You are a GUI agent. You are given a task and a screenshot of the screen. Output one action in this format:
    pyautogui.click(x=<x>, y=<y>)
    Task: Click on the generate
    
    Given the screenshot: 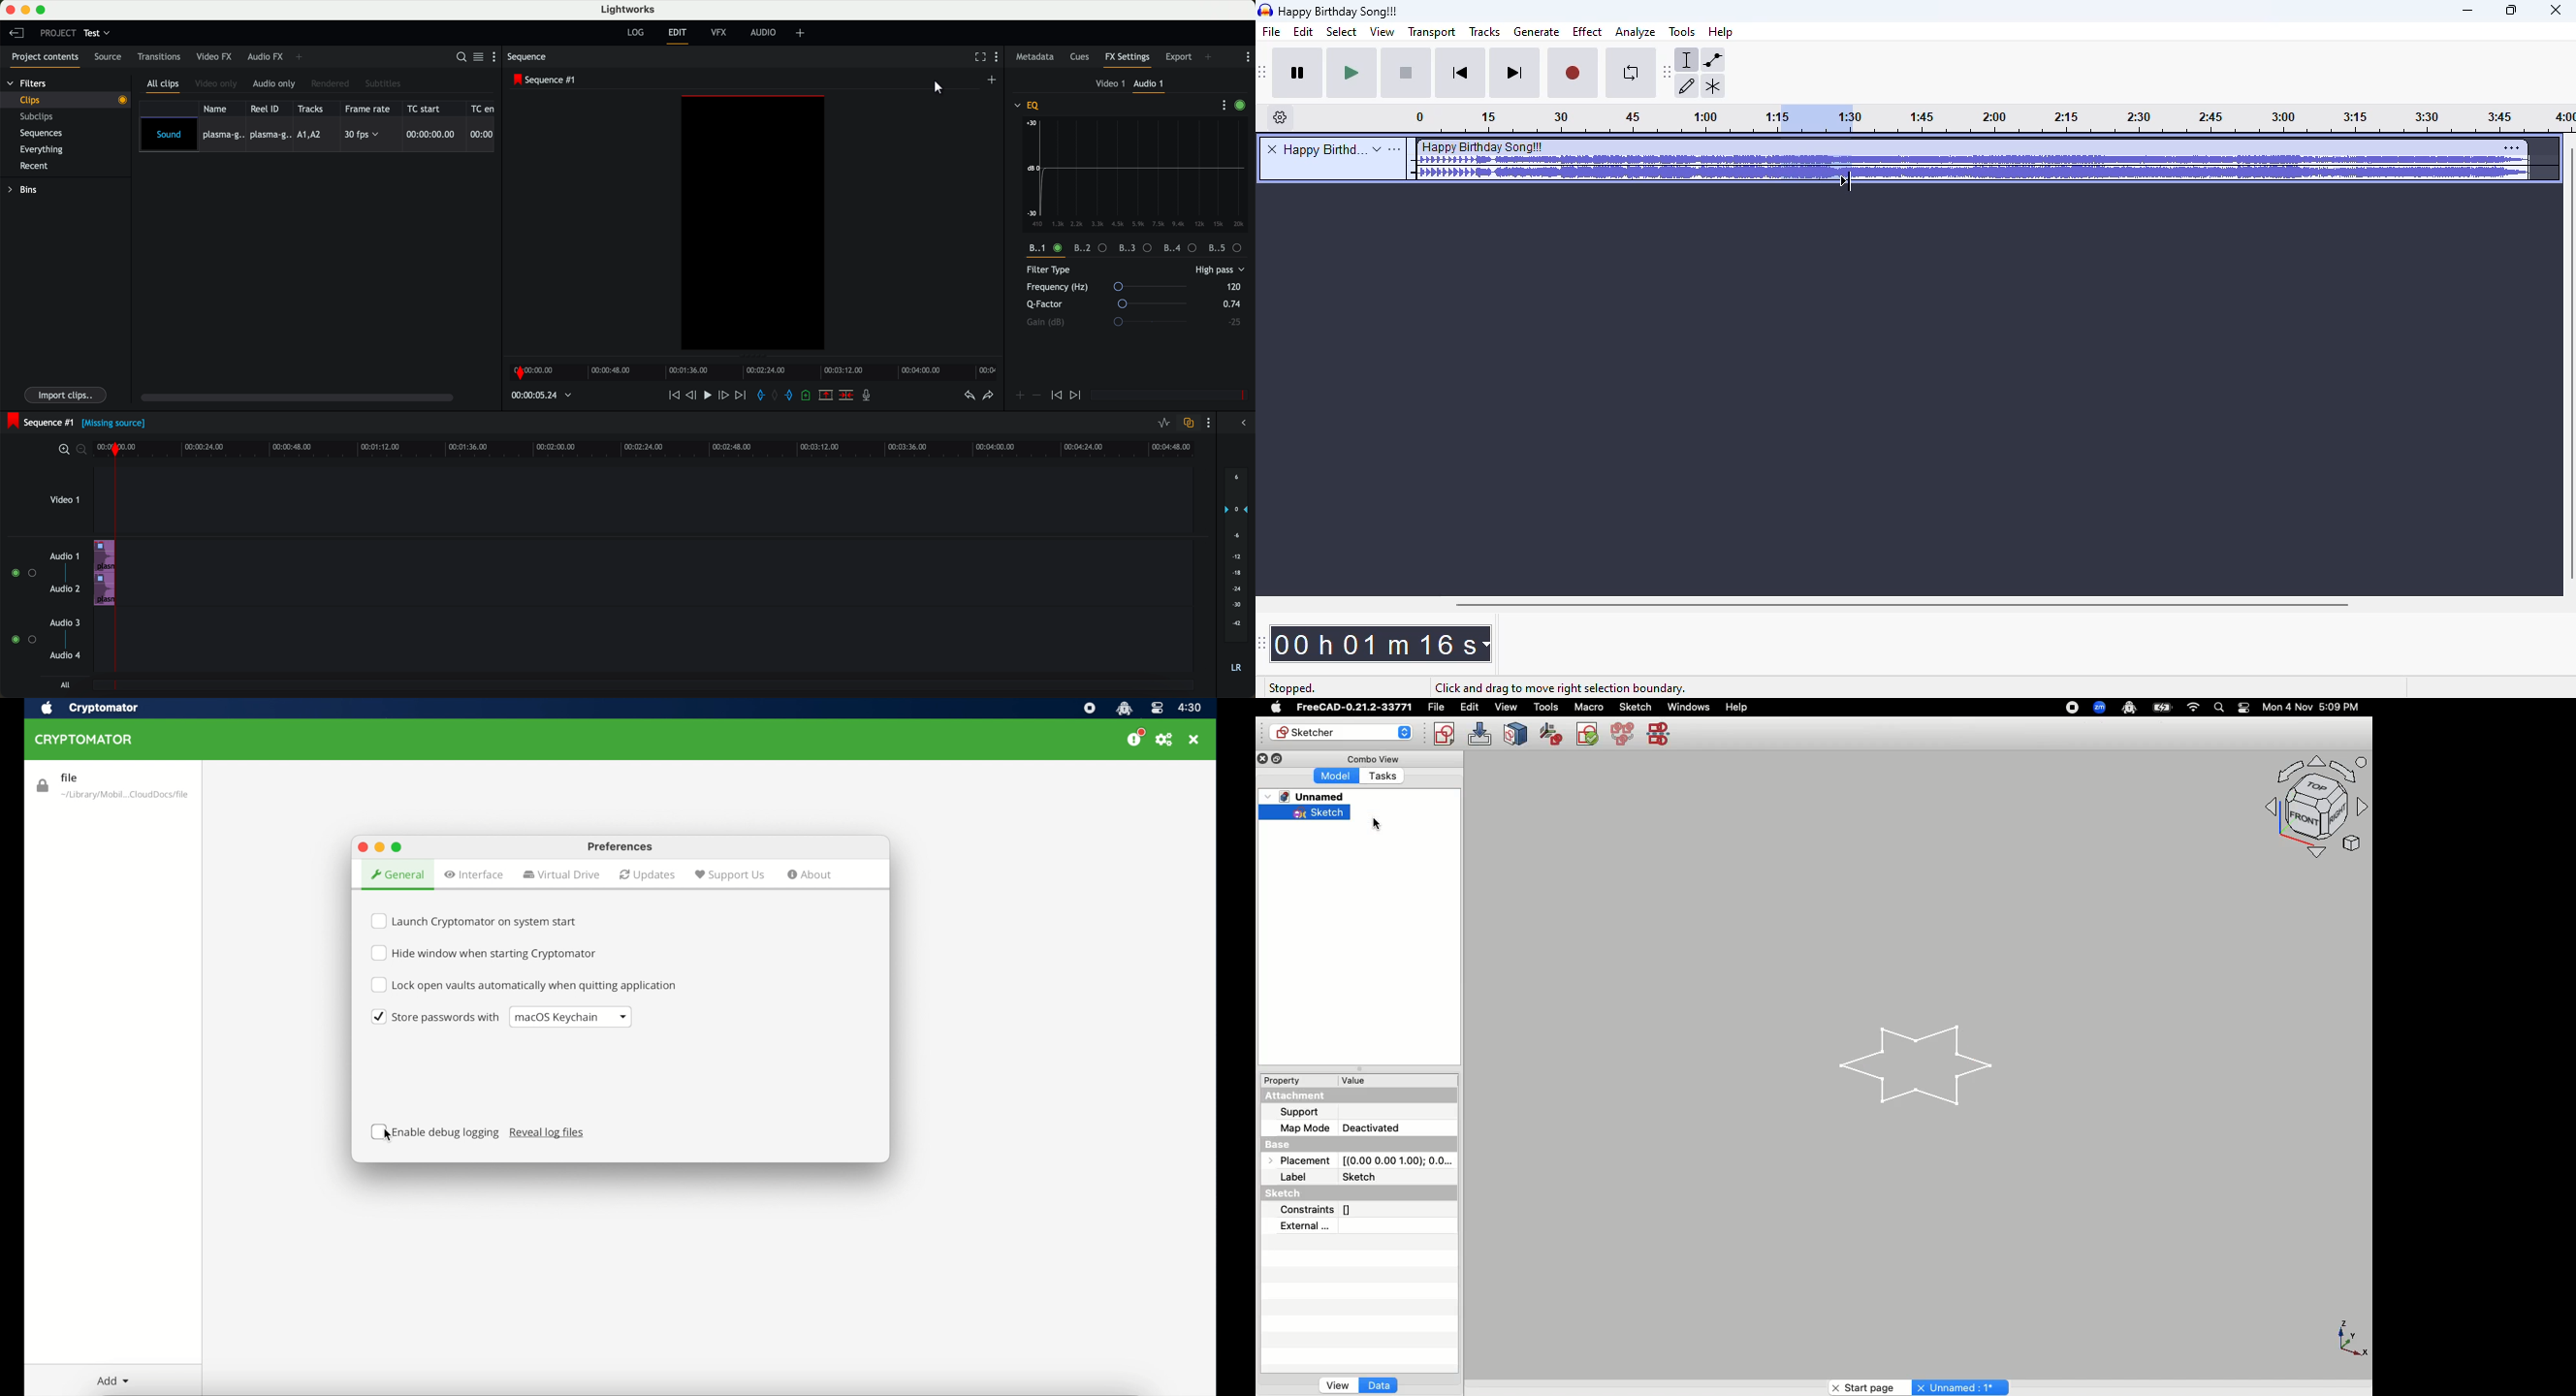 What is the action you would take?
    pyautogui.click(x=1537, y=32)
    